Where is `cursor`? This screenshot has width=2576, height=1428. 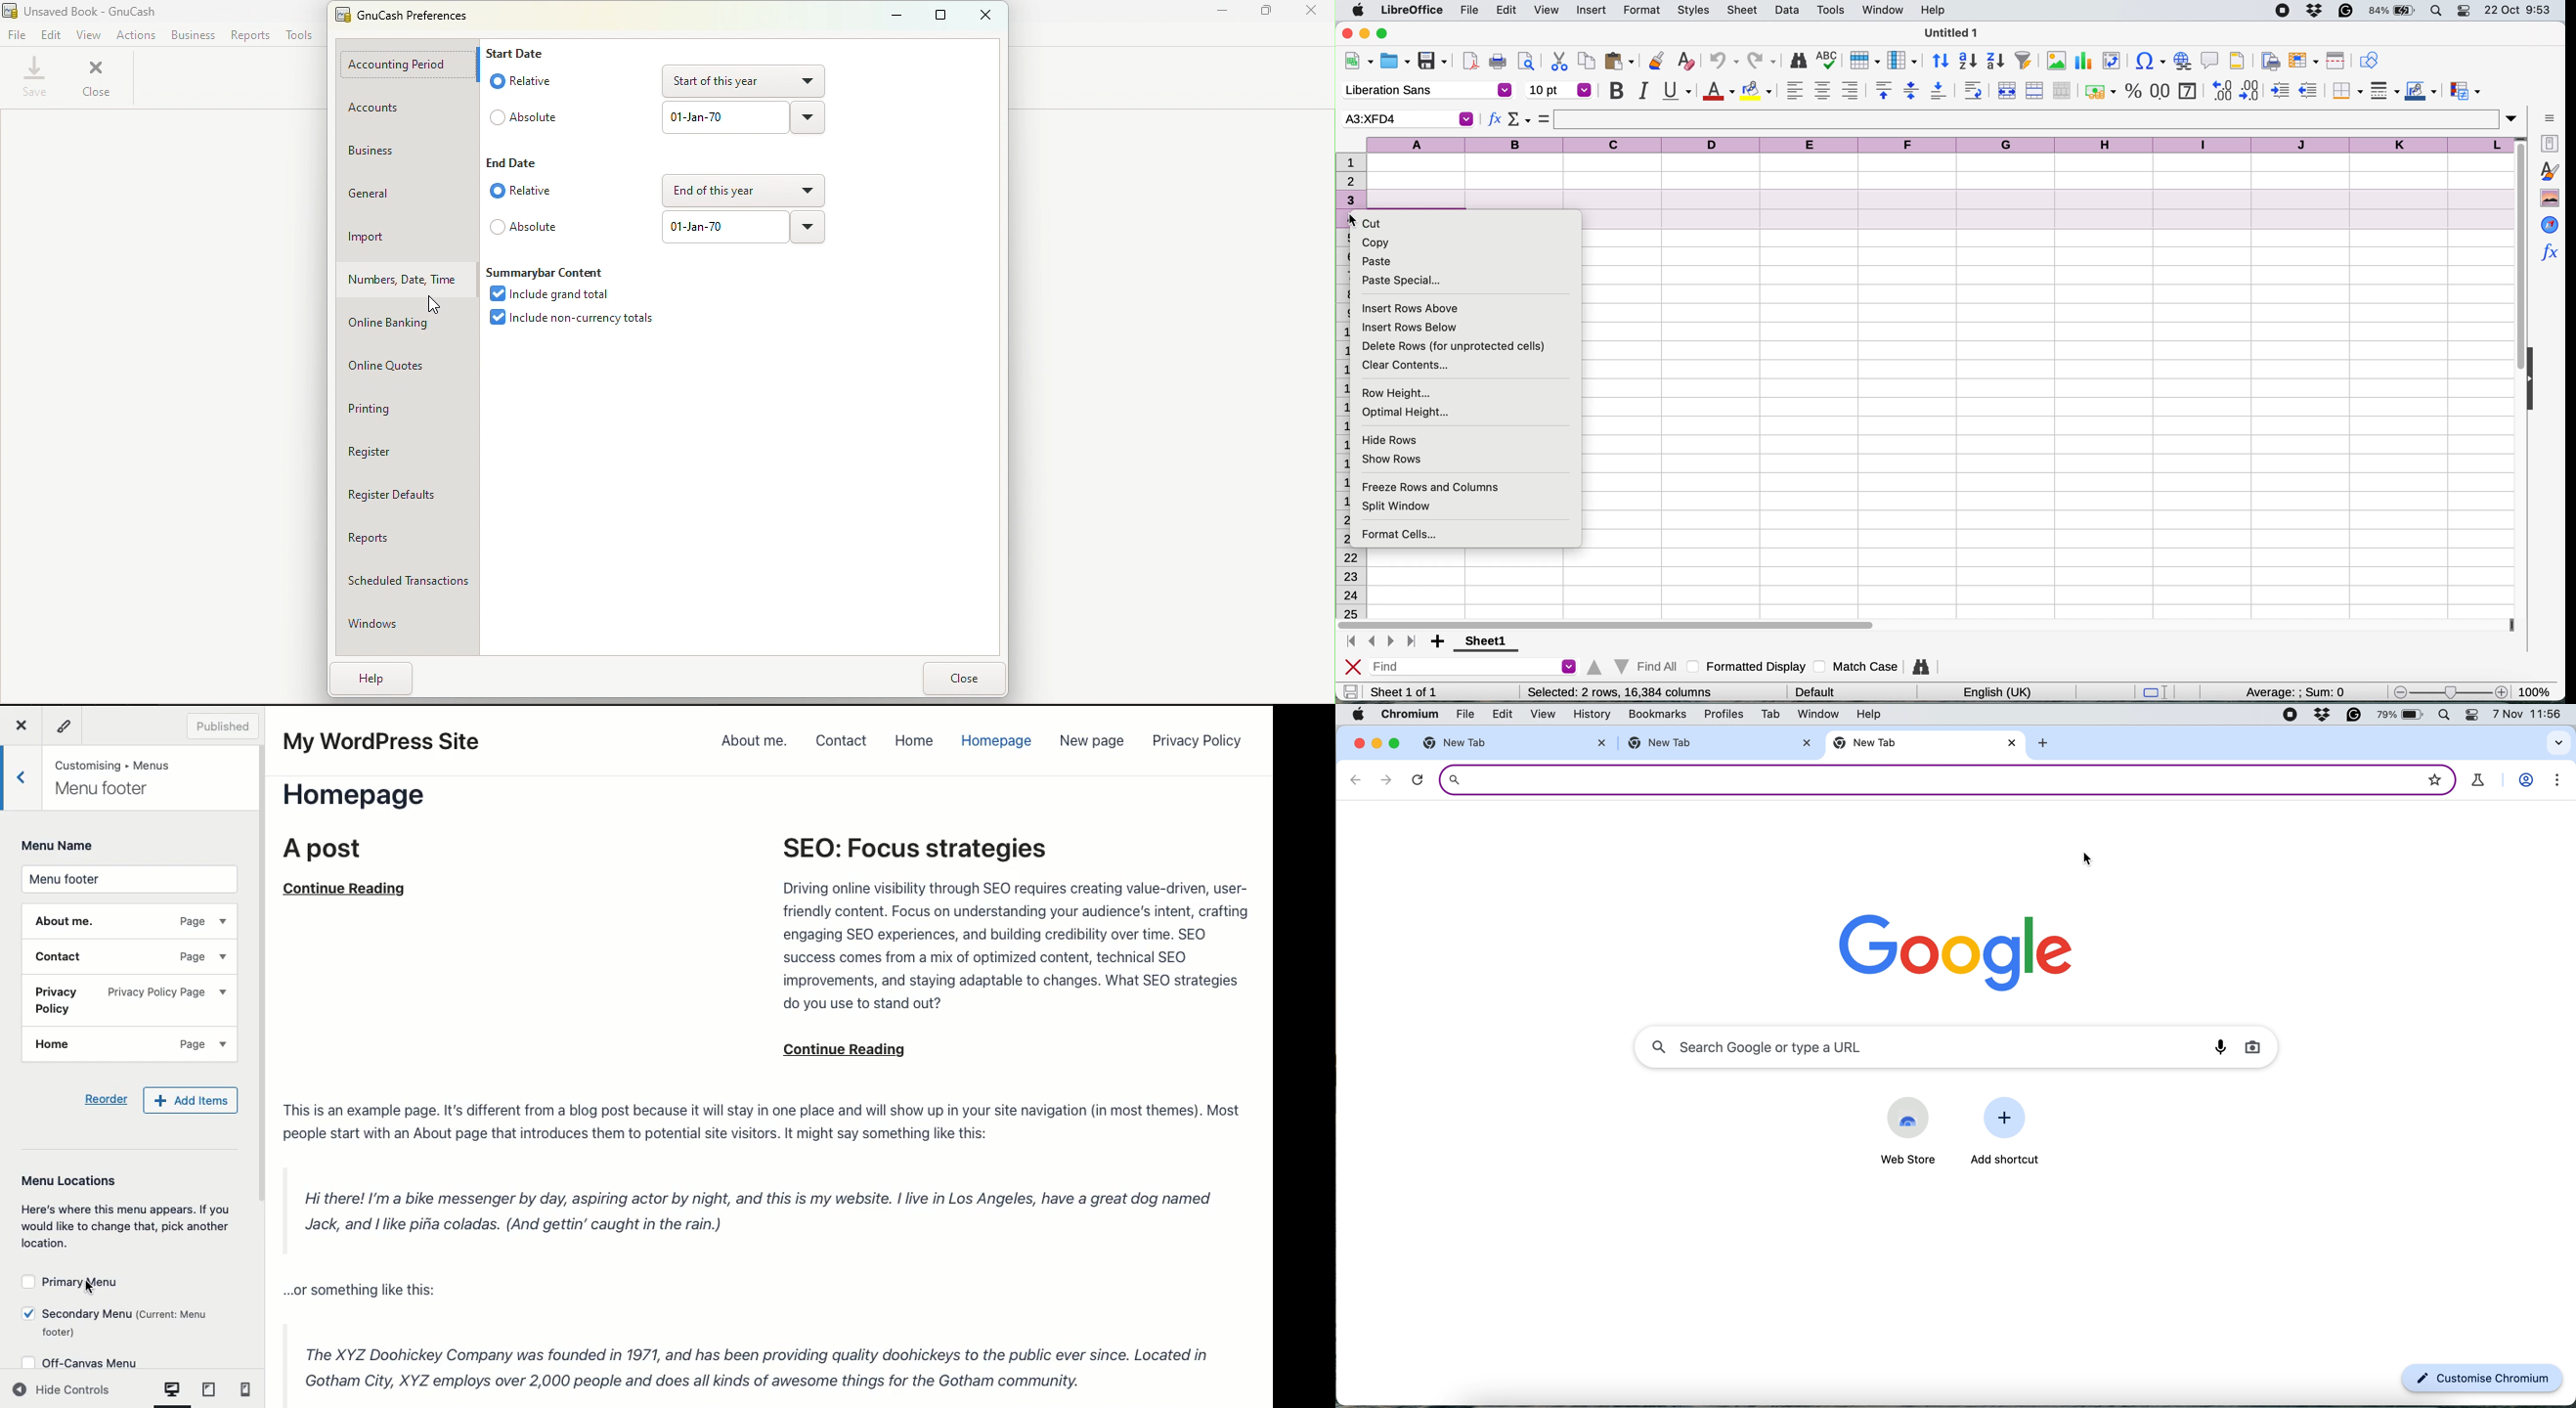
cursor is located at coordinates (2087, 860).